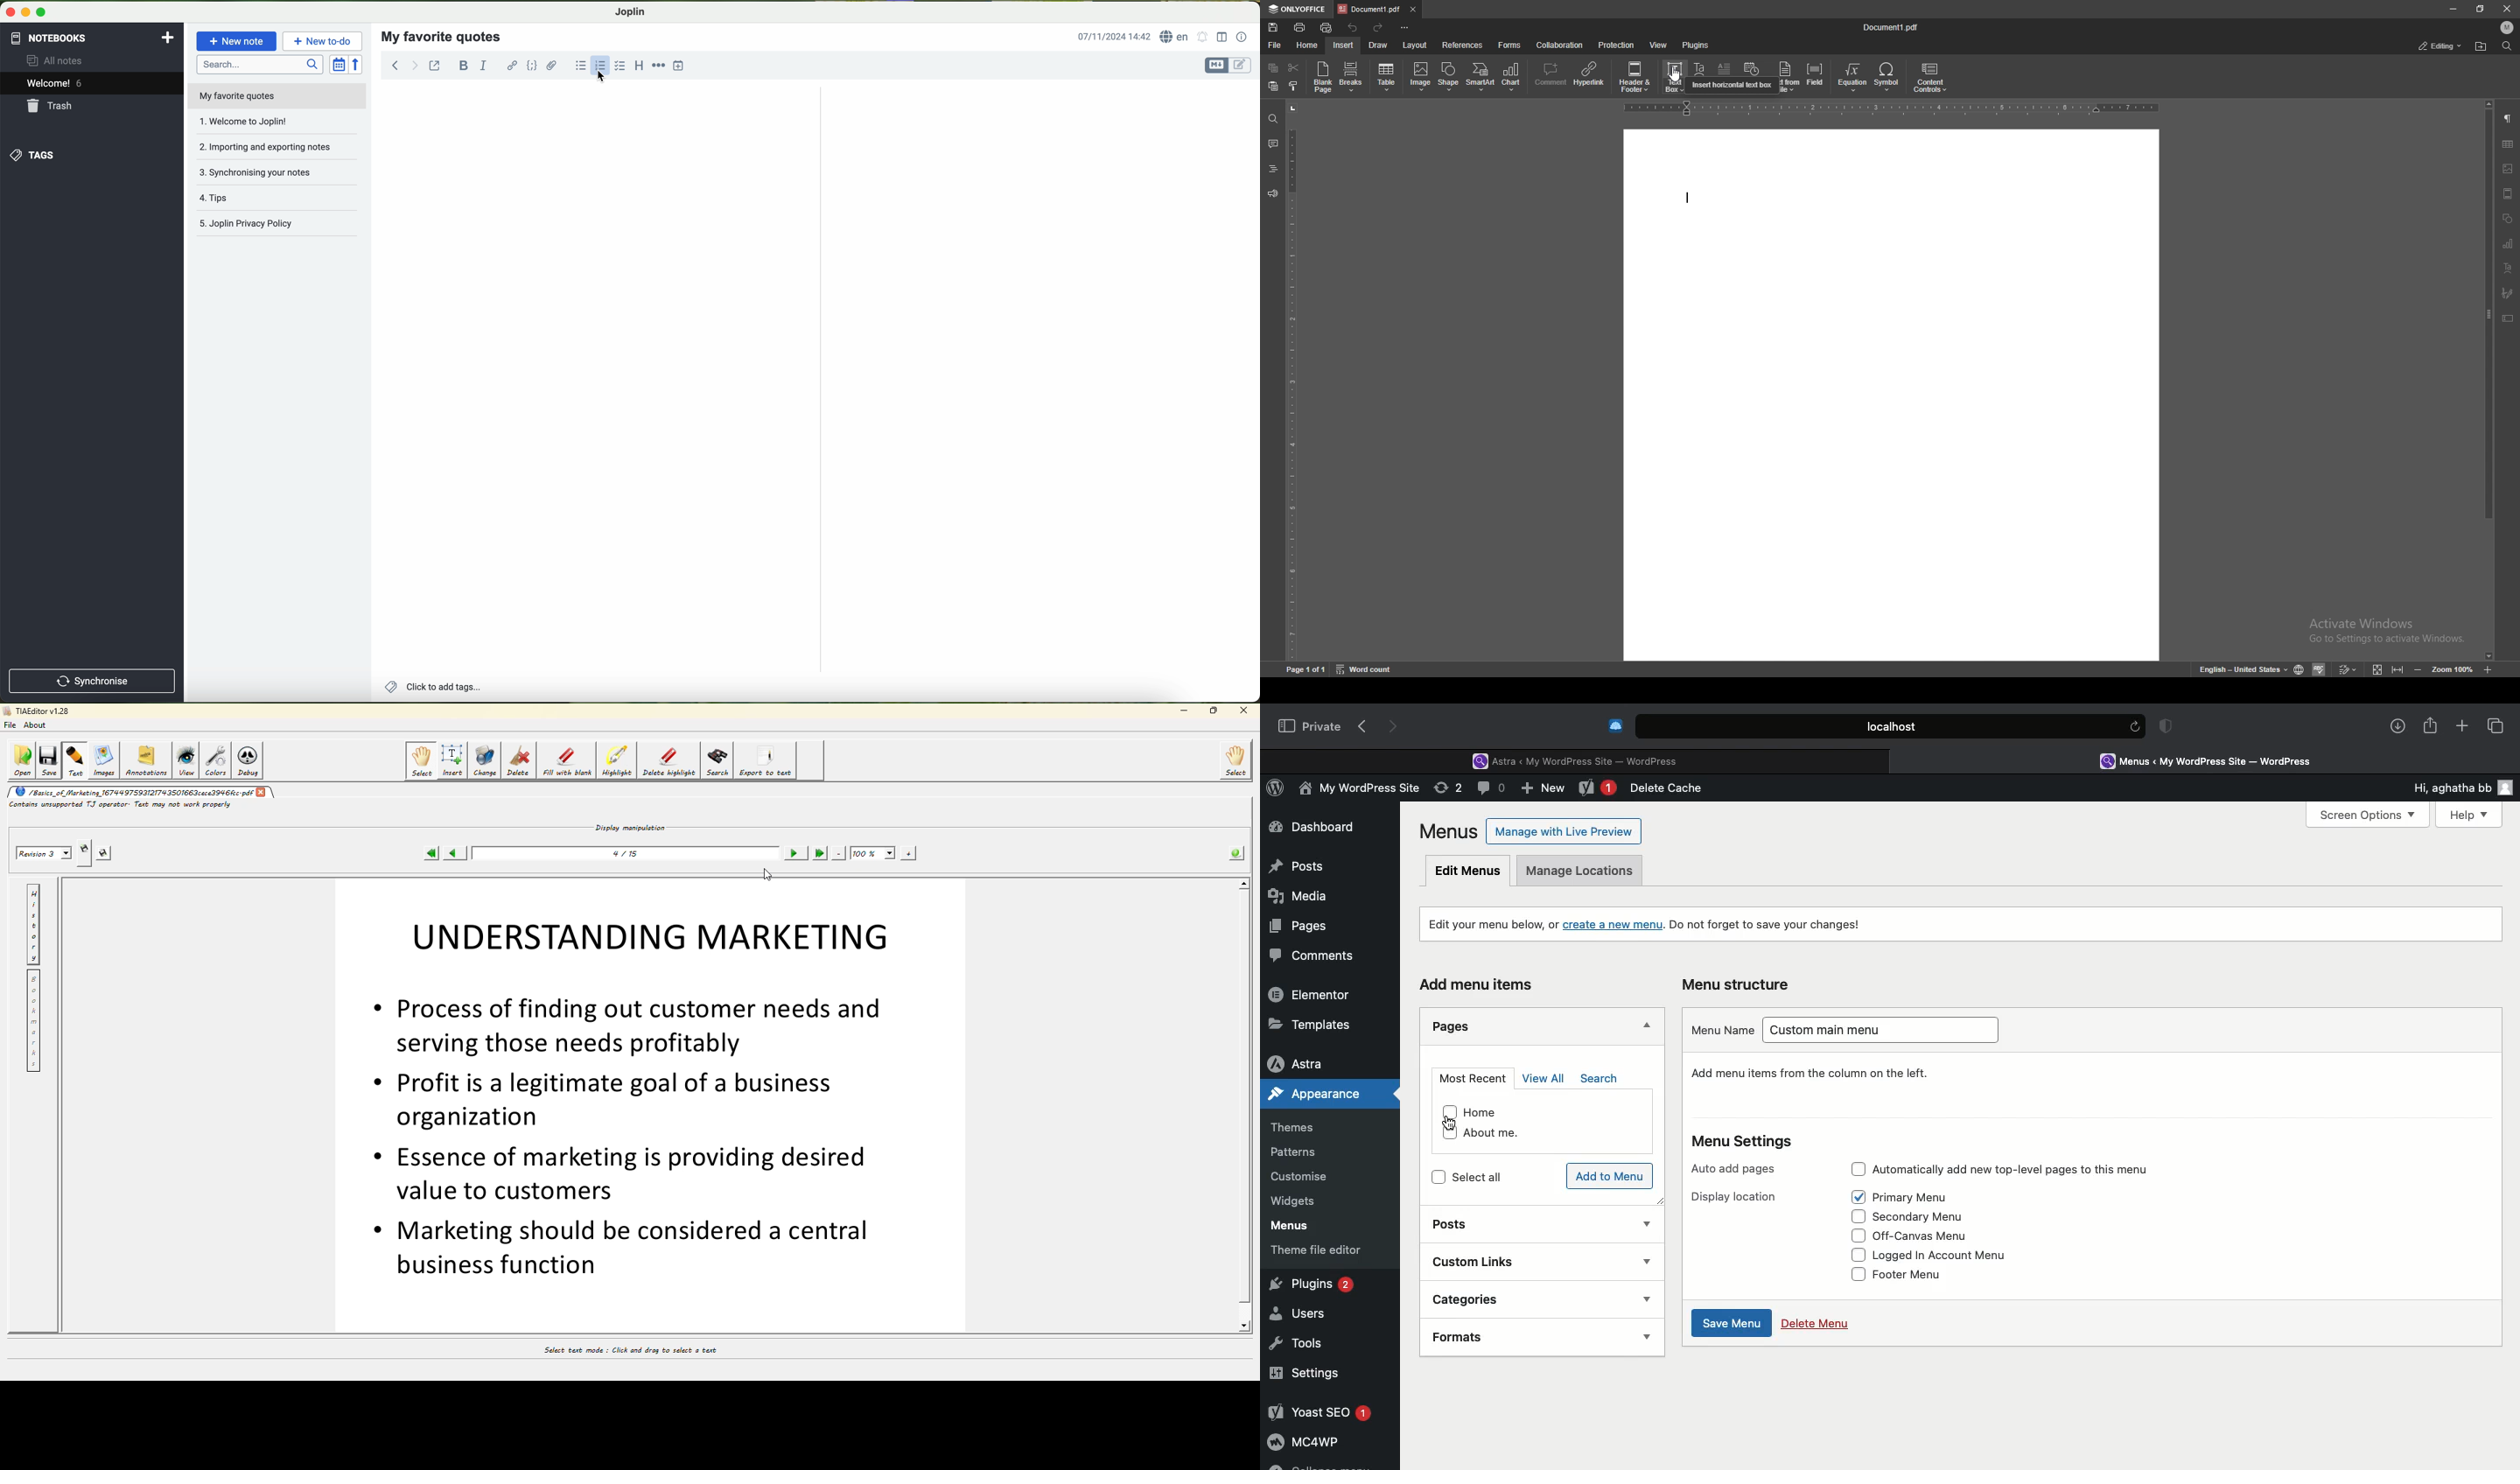 Image resolution: width=2520 pixels, height=1484 pixels. I want to click on my favorite quotes, so click(442, 36).